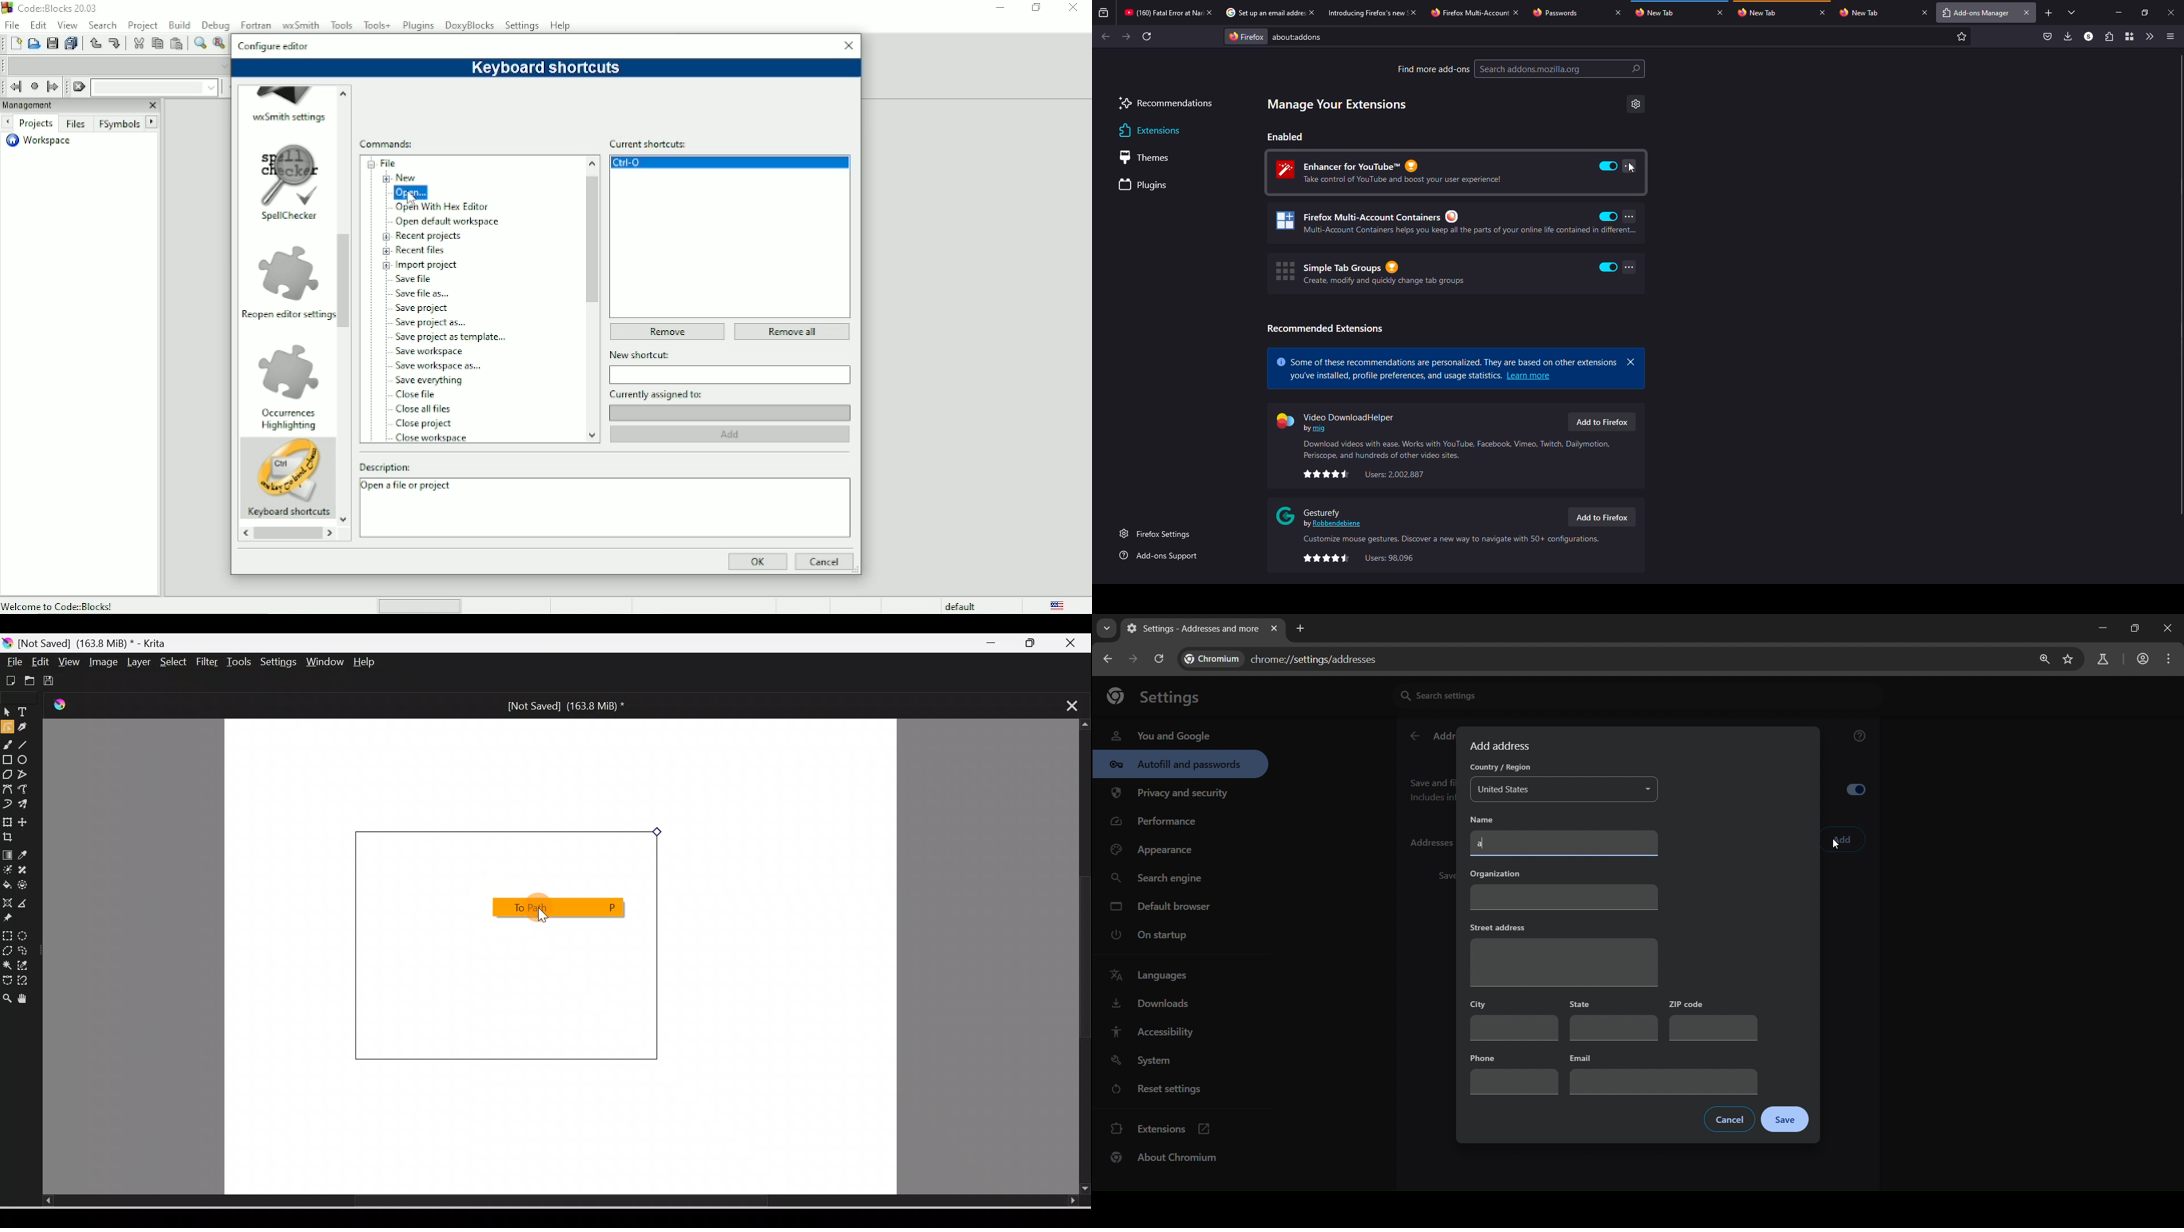  What do you see at coordinates (2141, 660) in the screenshot?
I see `account` at bounding box center [2141, 660].